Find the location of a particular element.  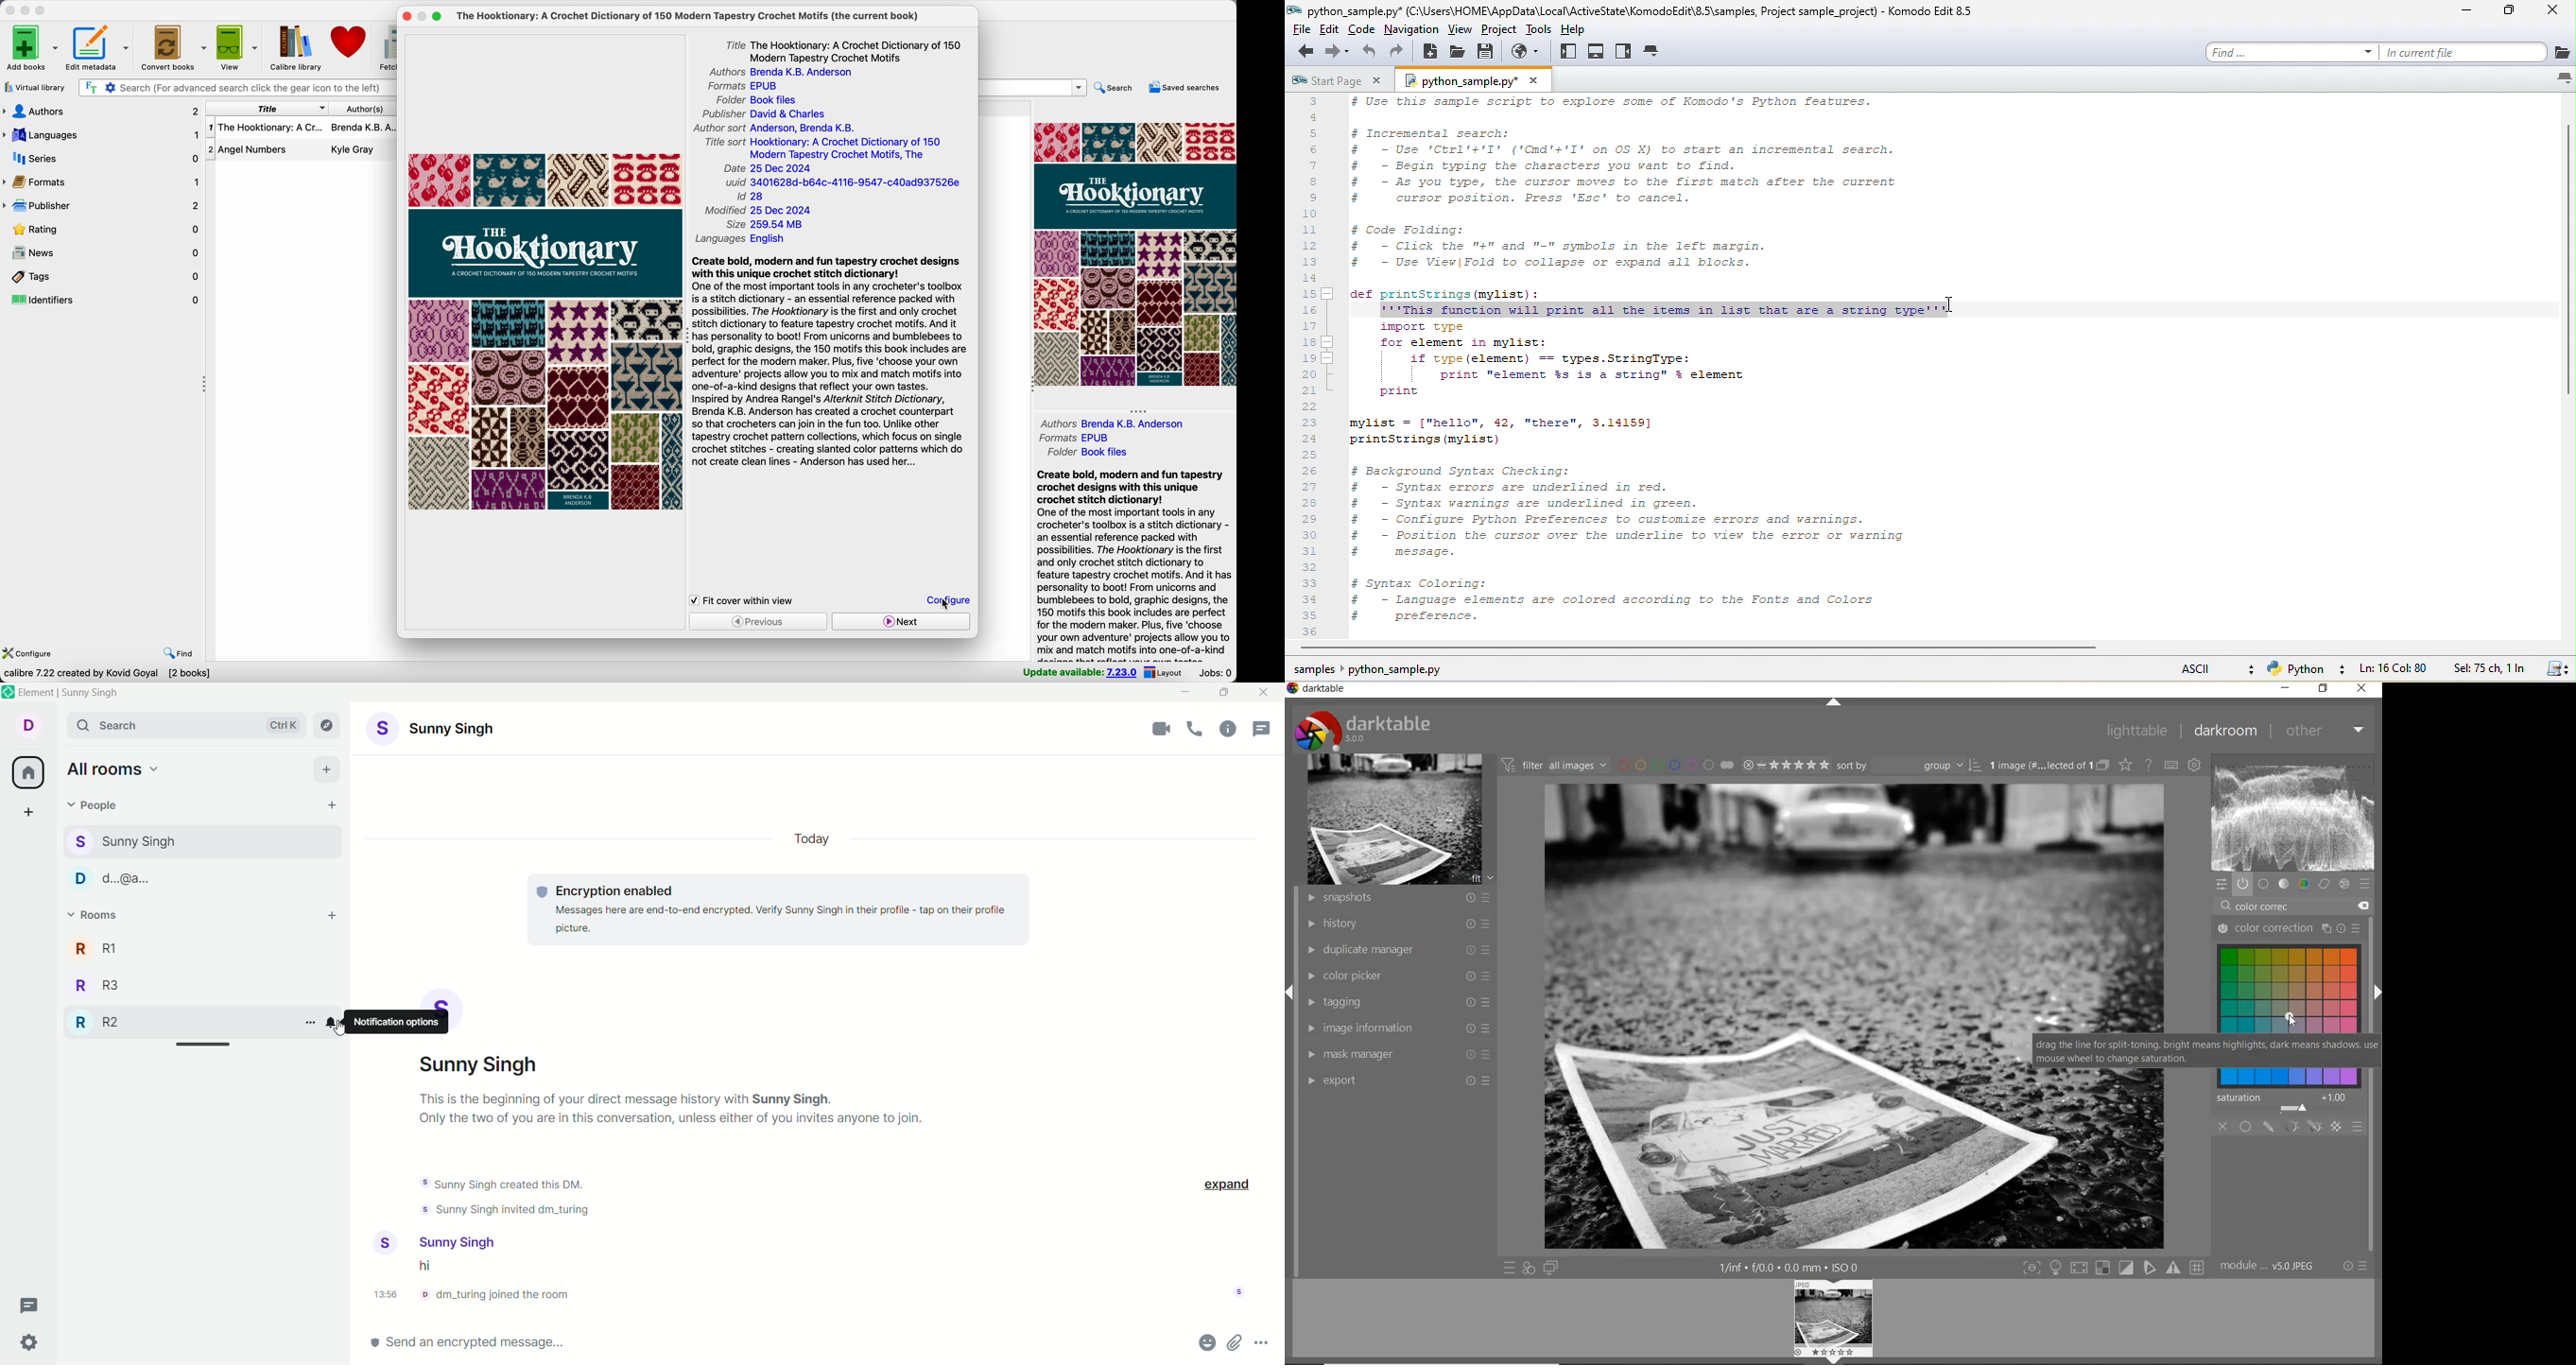

previous is located at coordinates (758, 621).